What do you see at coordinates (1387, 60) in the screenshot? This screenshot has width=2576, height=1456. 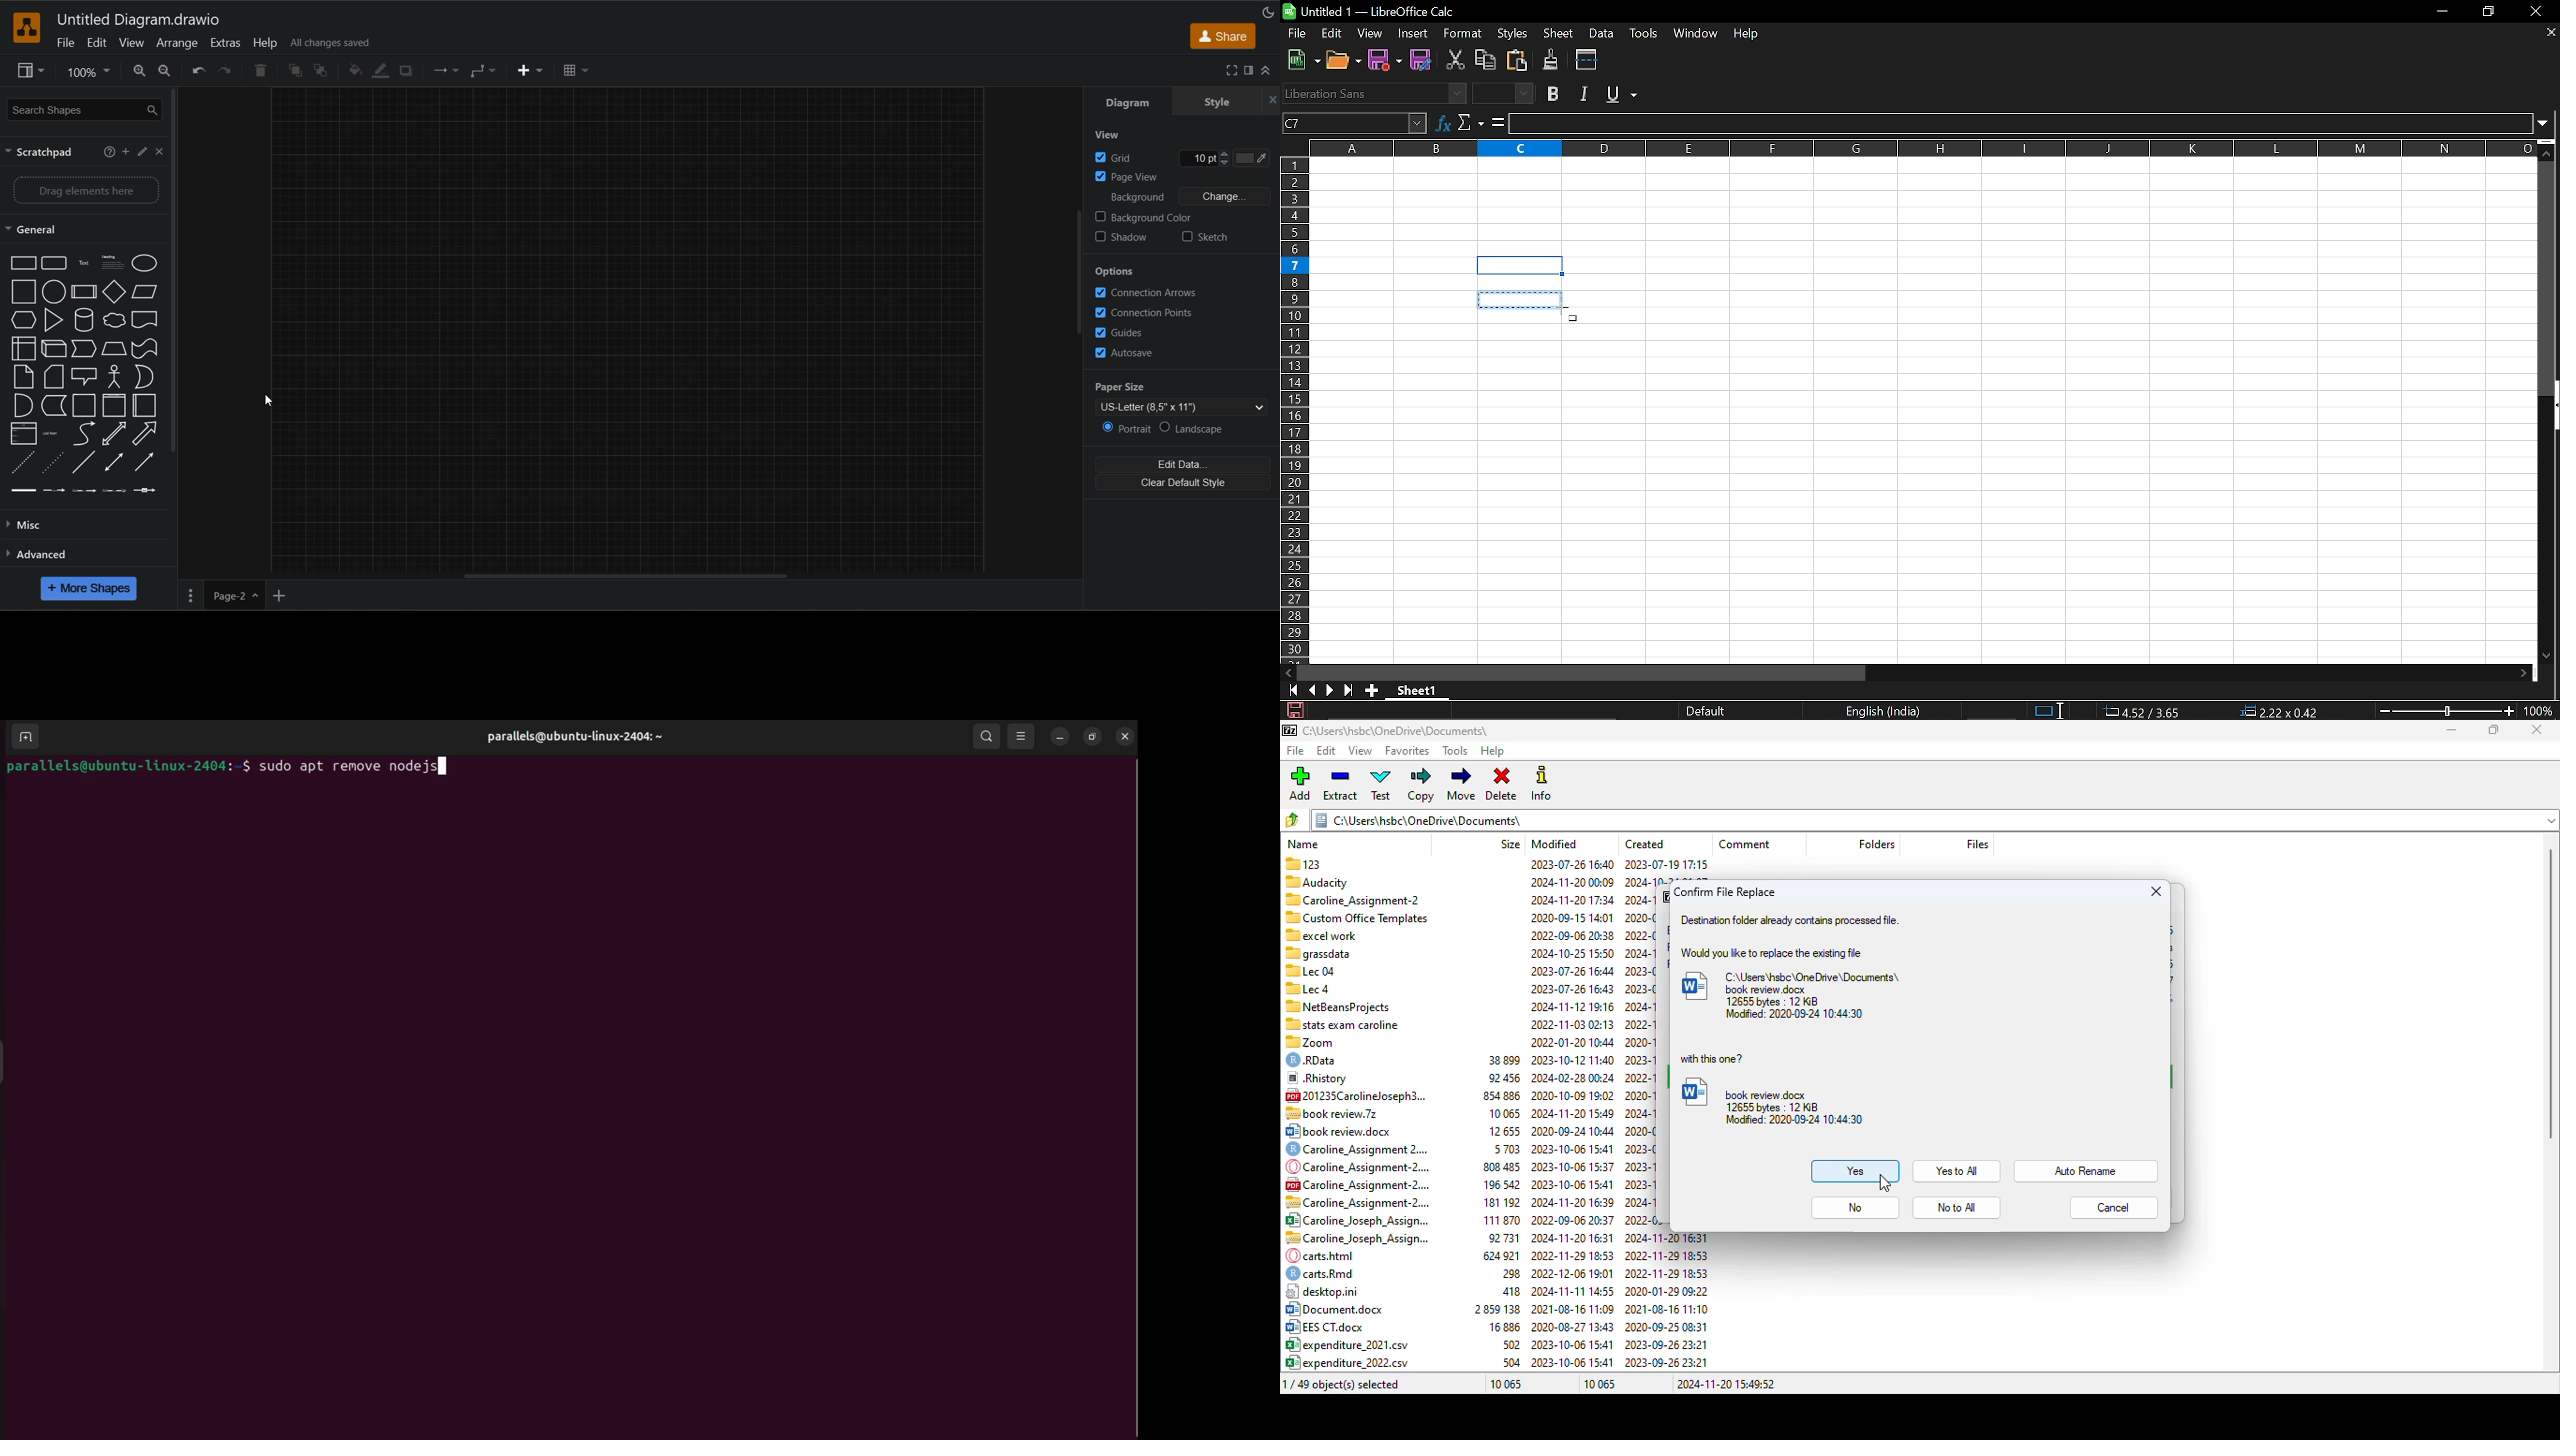 I see `Save` at bounding box center [1387, 60].